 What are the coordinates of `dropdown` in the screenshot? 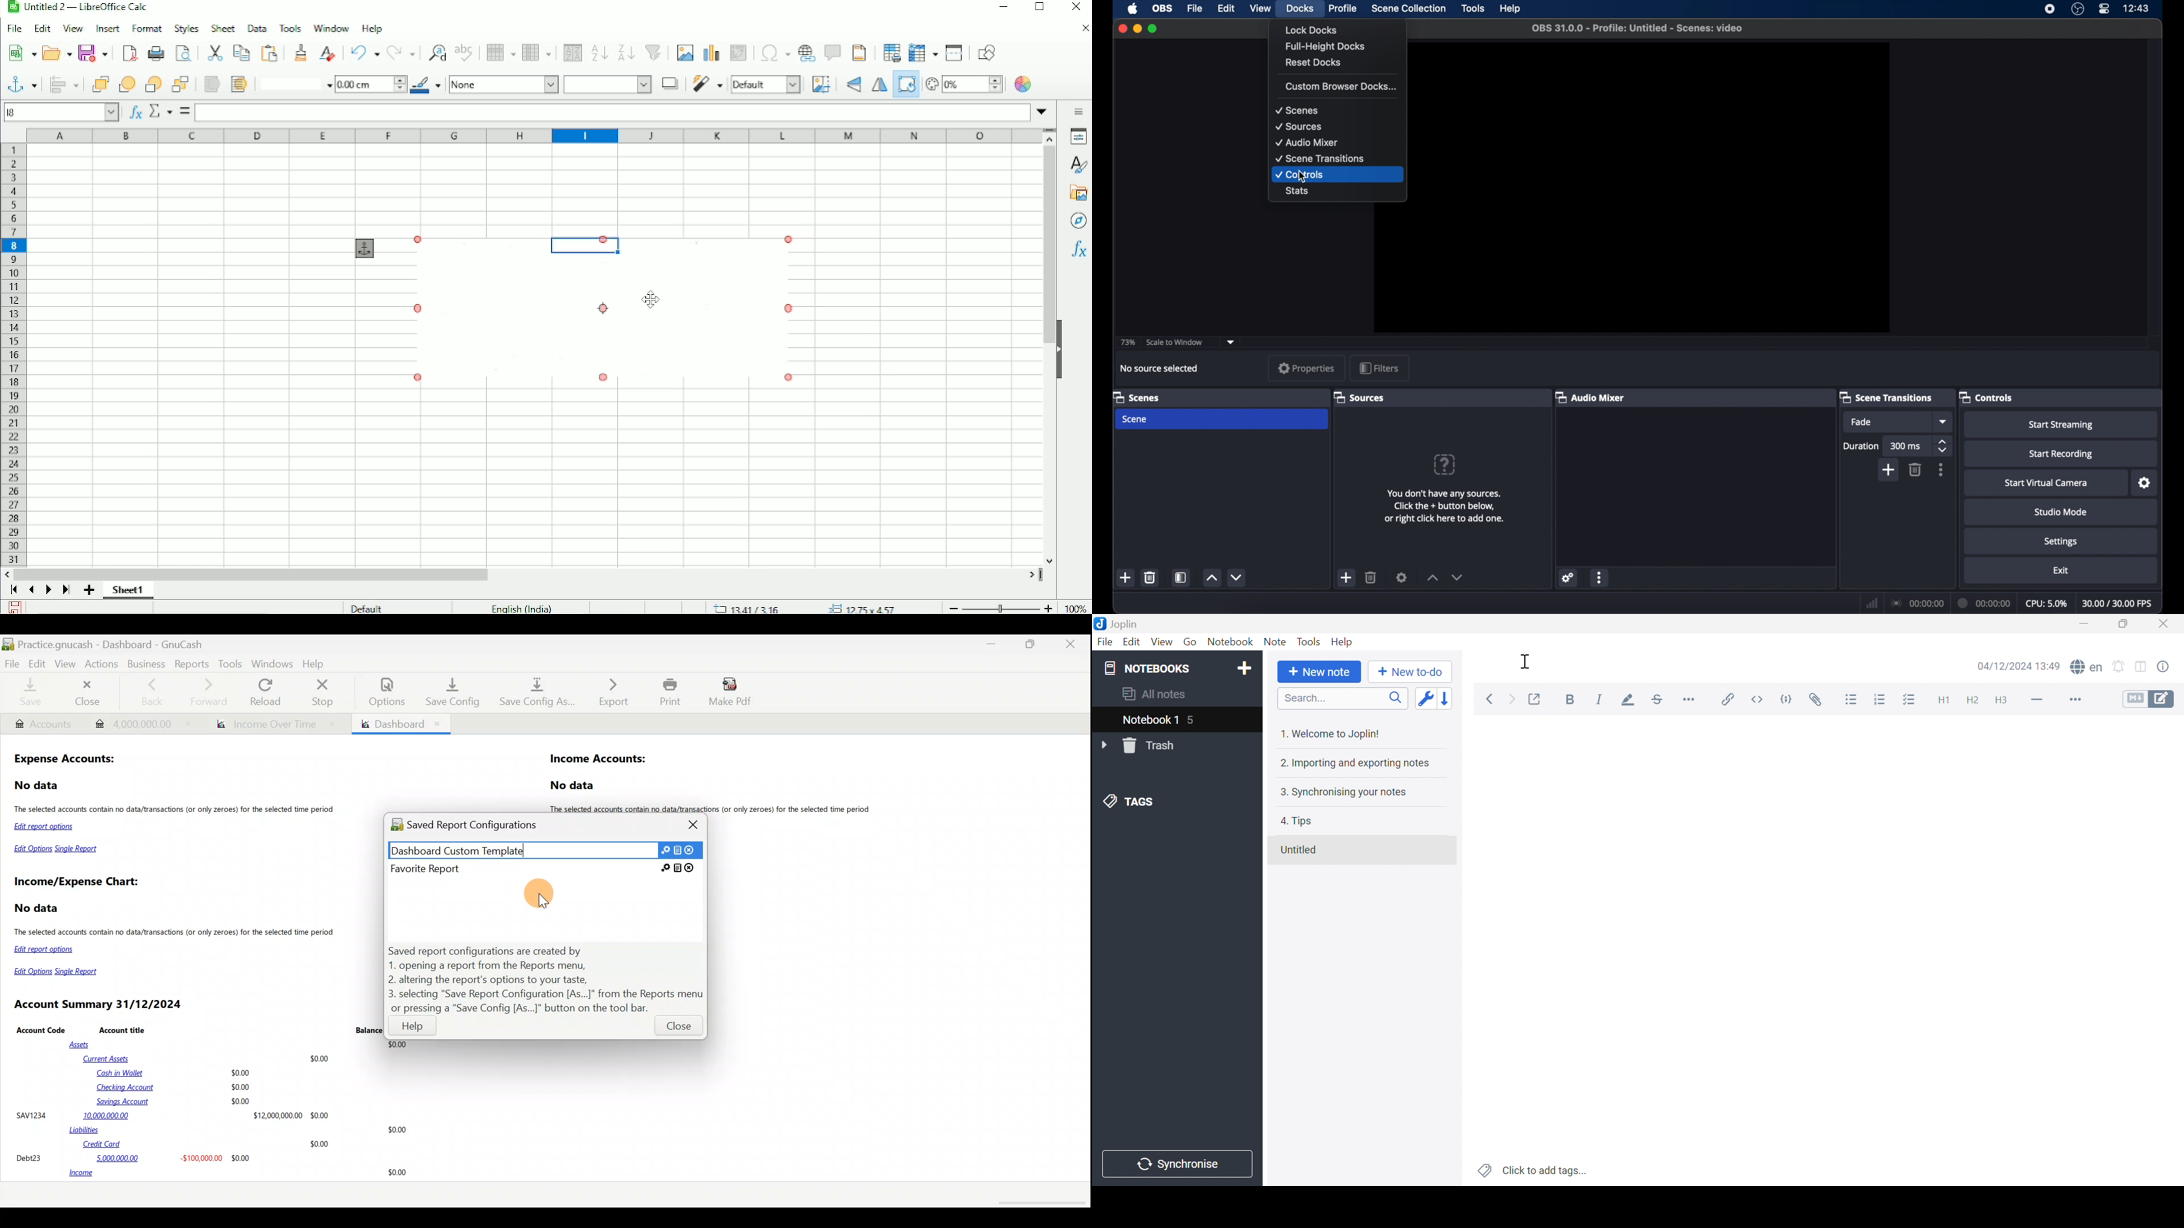 It's located at (1231, 342).